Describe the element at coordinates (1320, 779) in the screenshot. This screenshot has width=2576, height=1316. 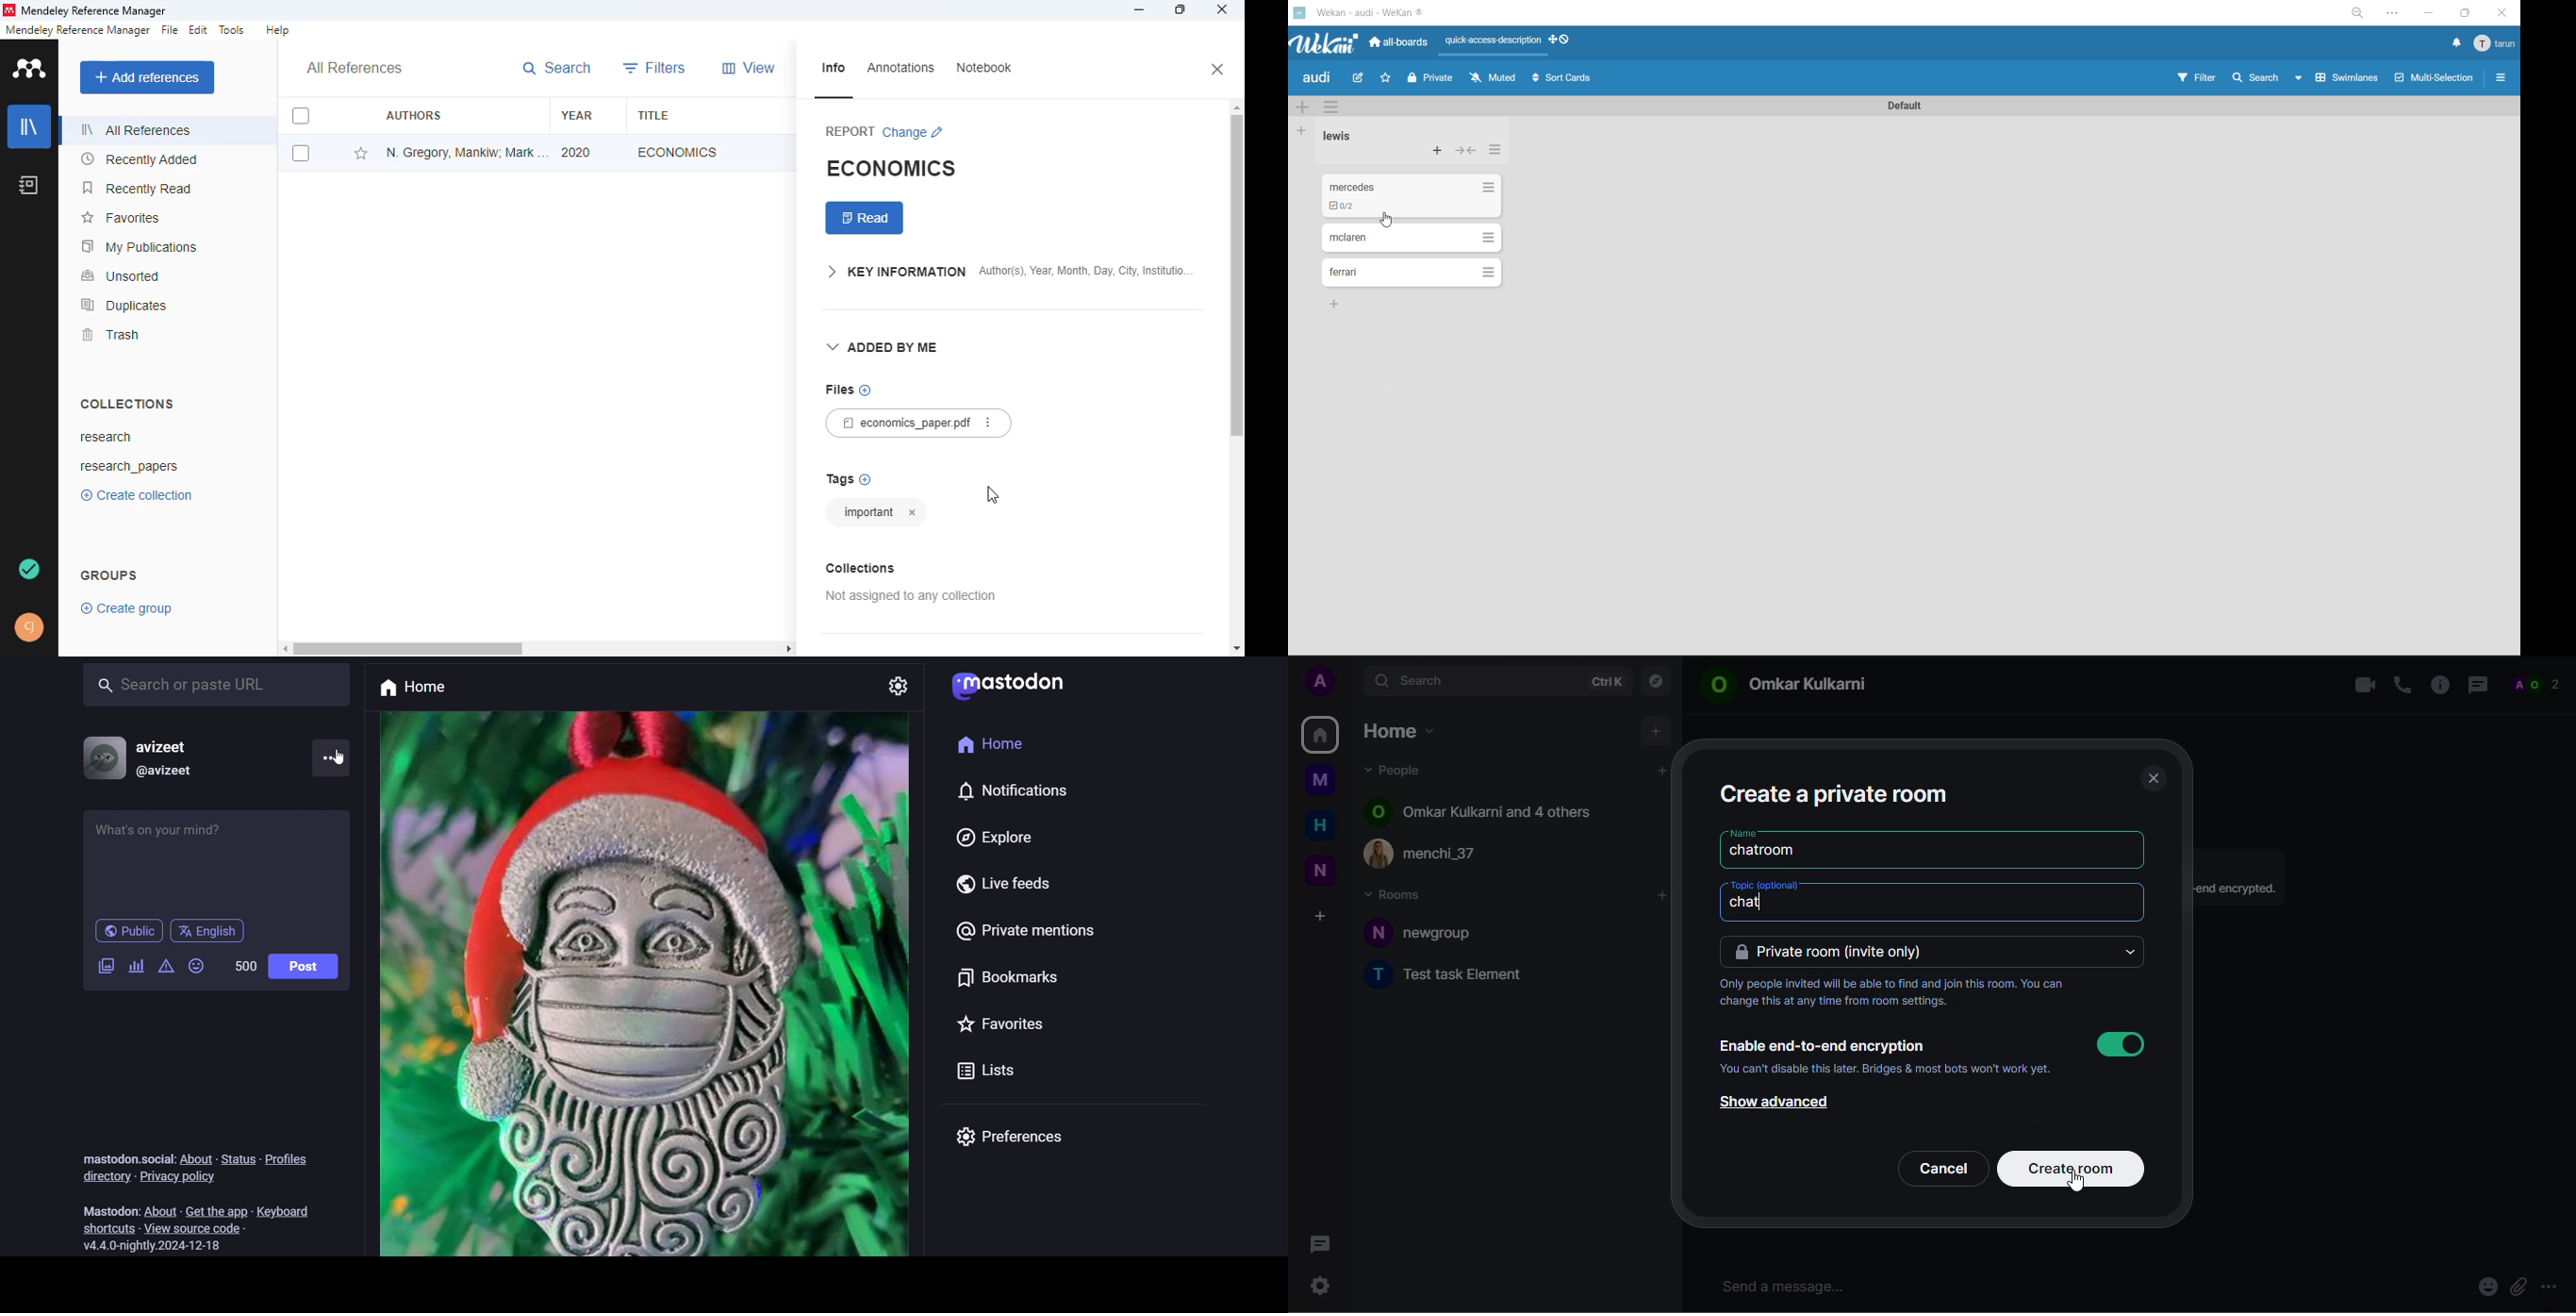
I see `myspace` at that location.